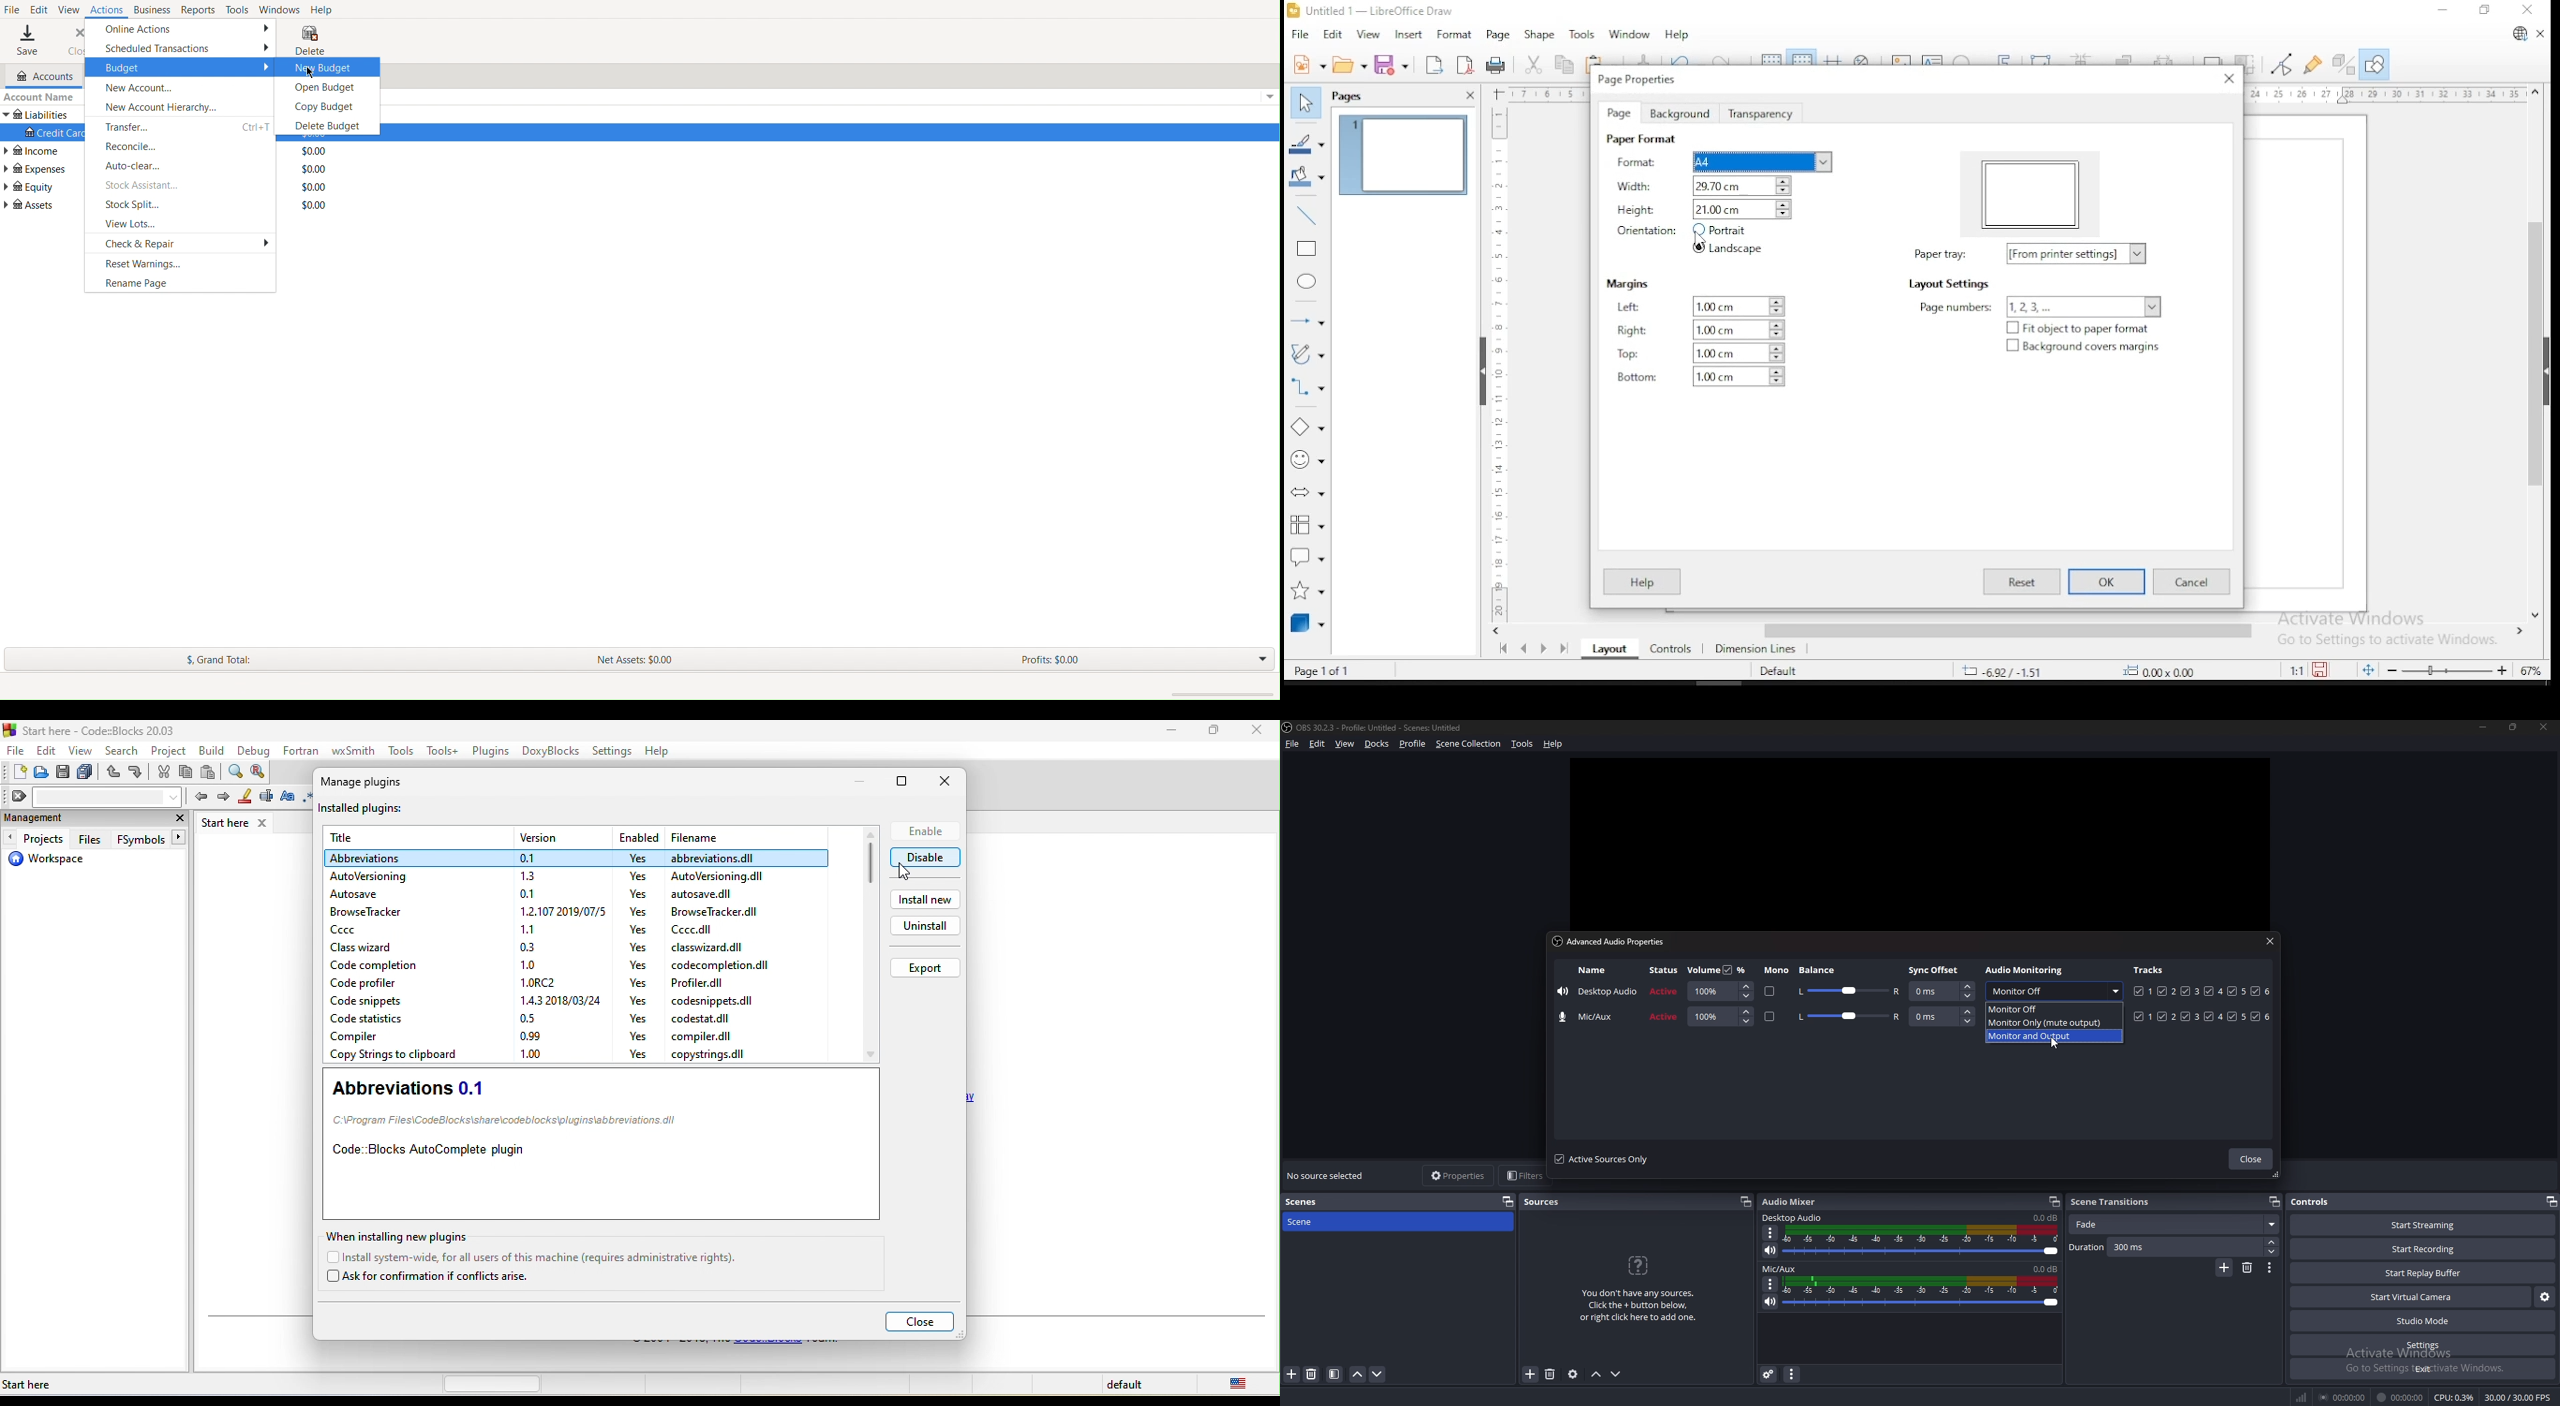  I want to click on doxyblocks, so click(553, 751).